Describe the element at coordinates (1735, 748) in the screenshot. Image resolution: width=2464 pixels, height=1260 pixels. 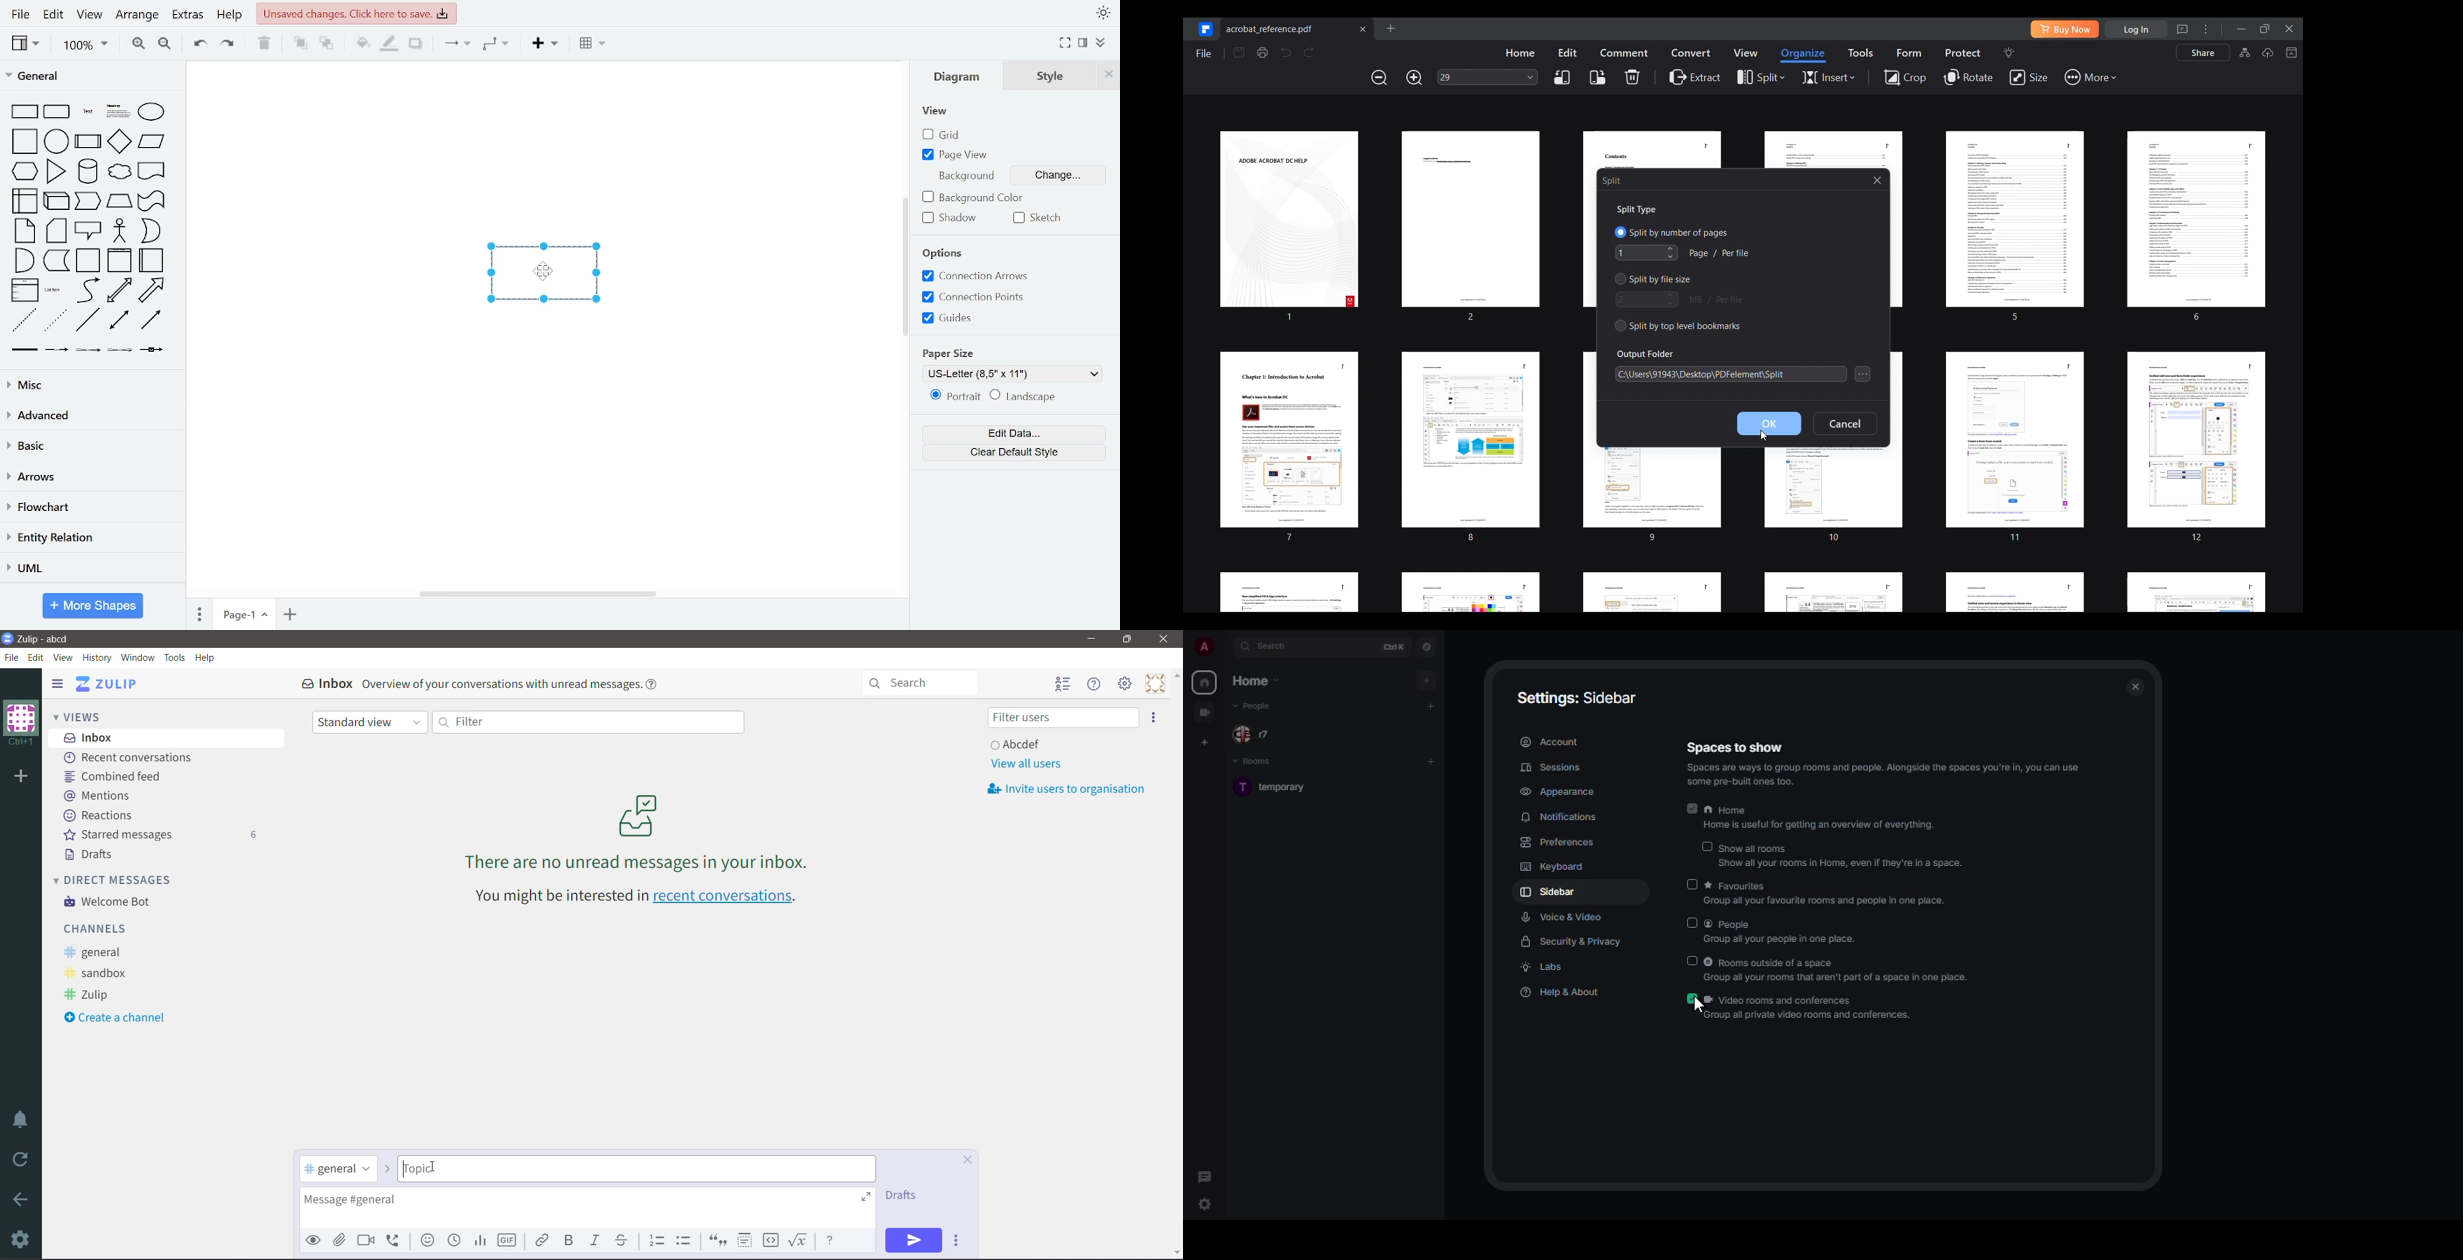
I see `` at that location.